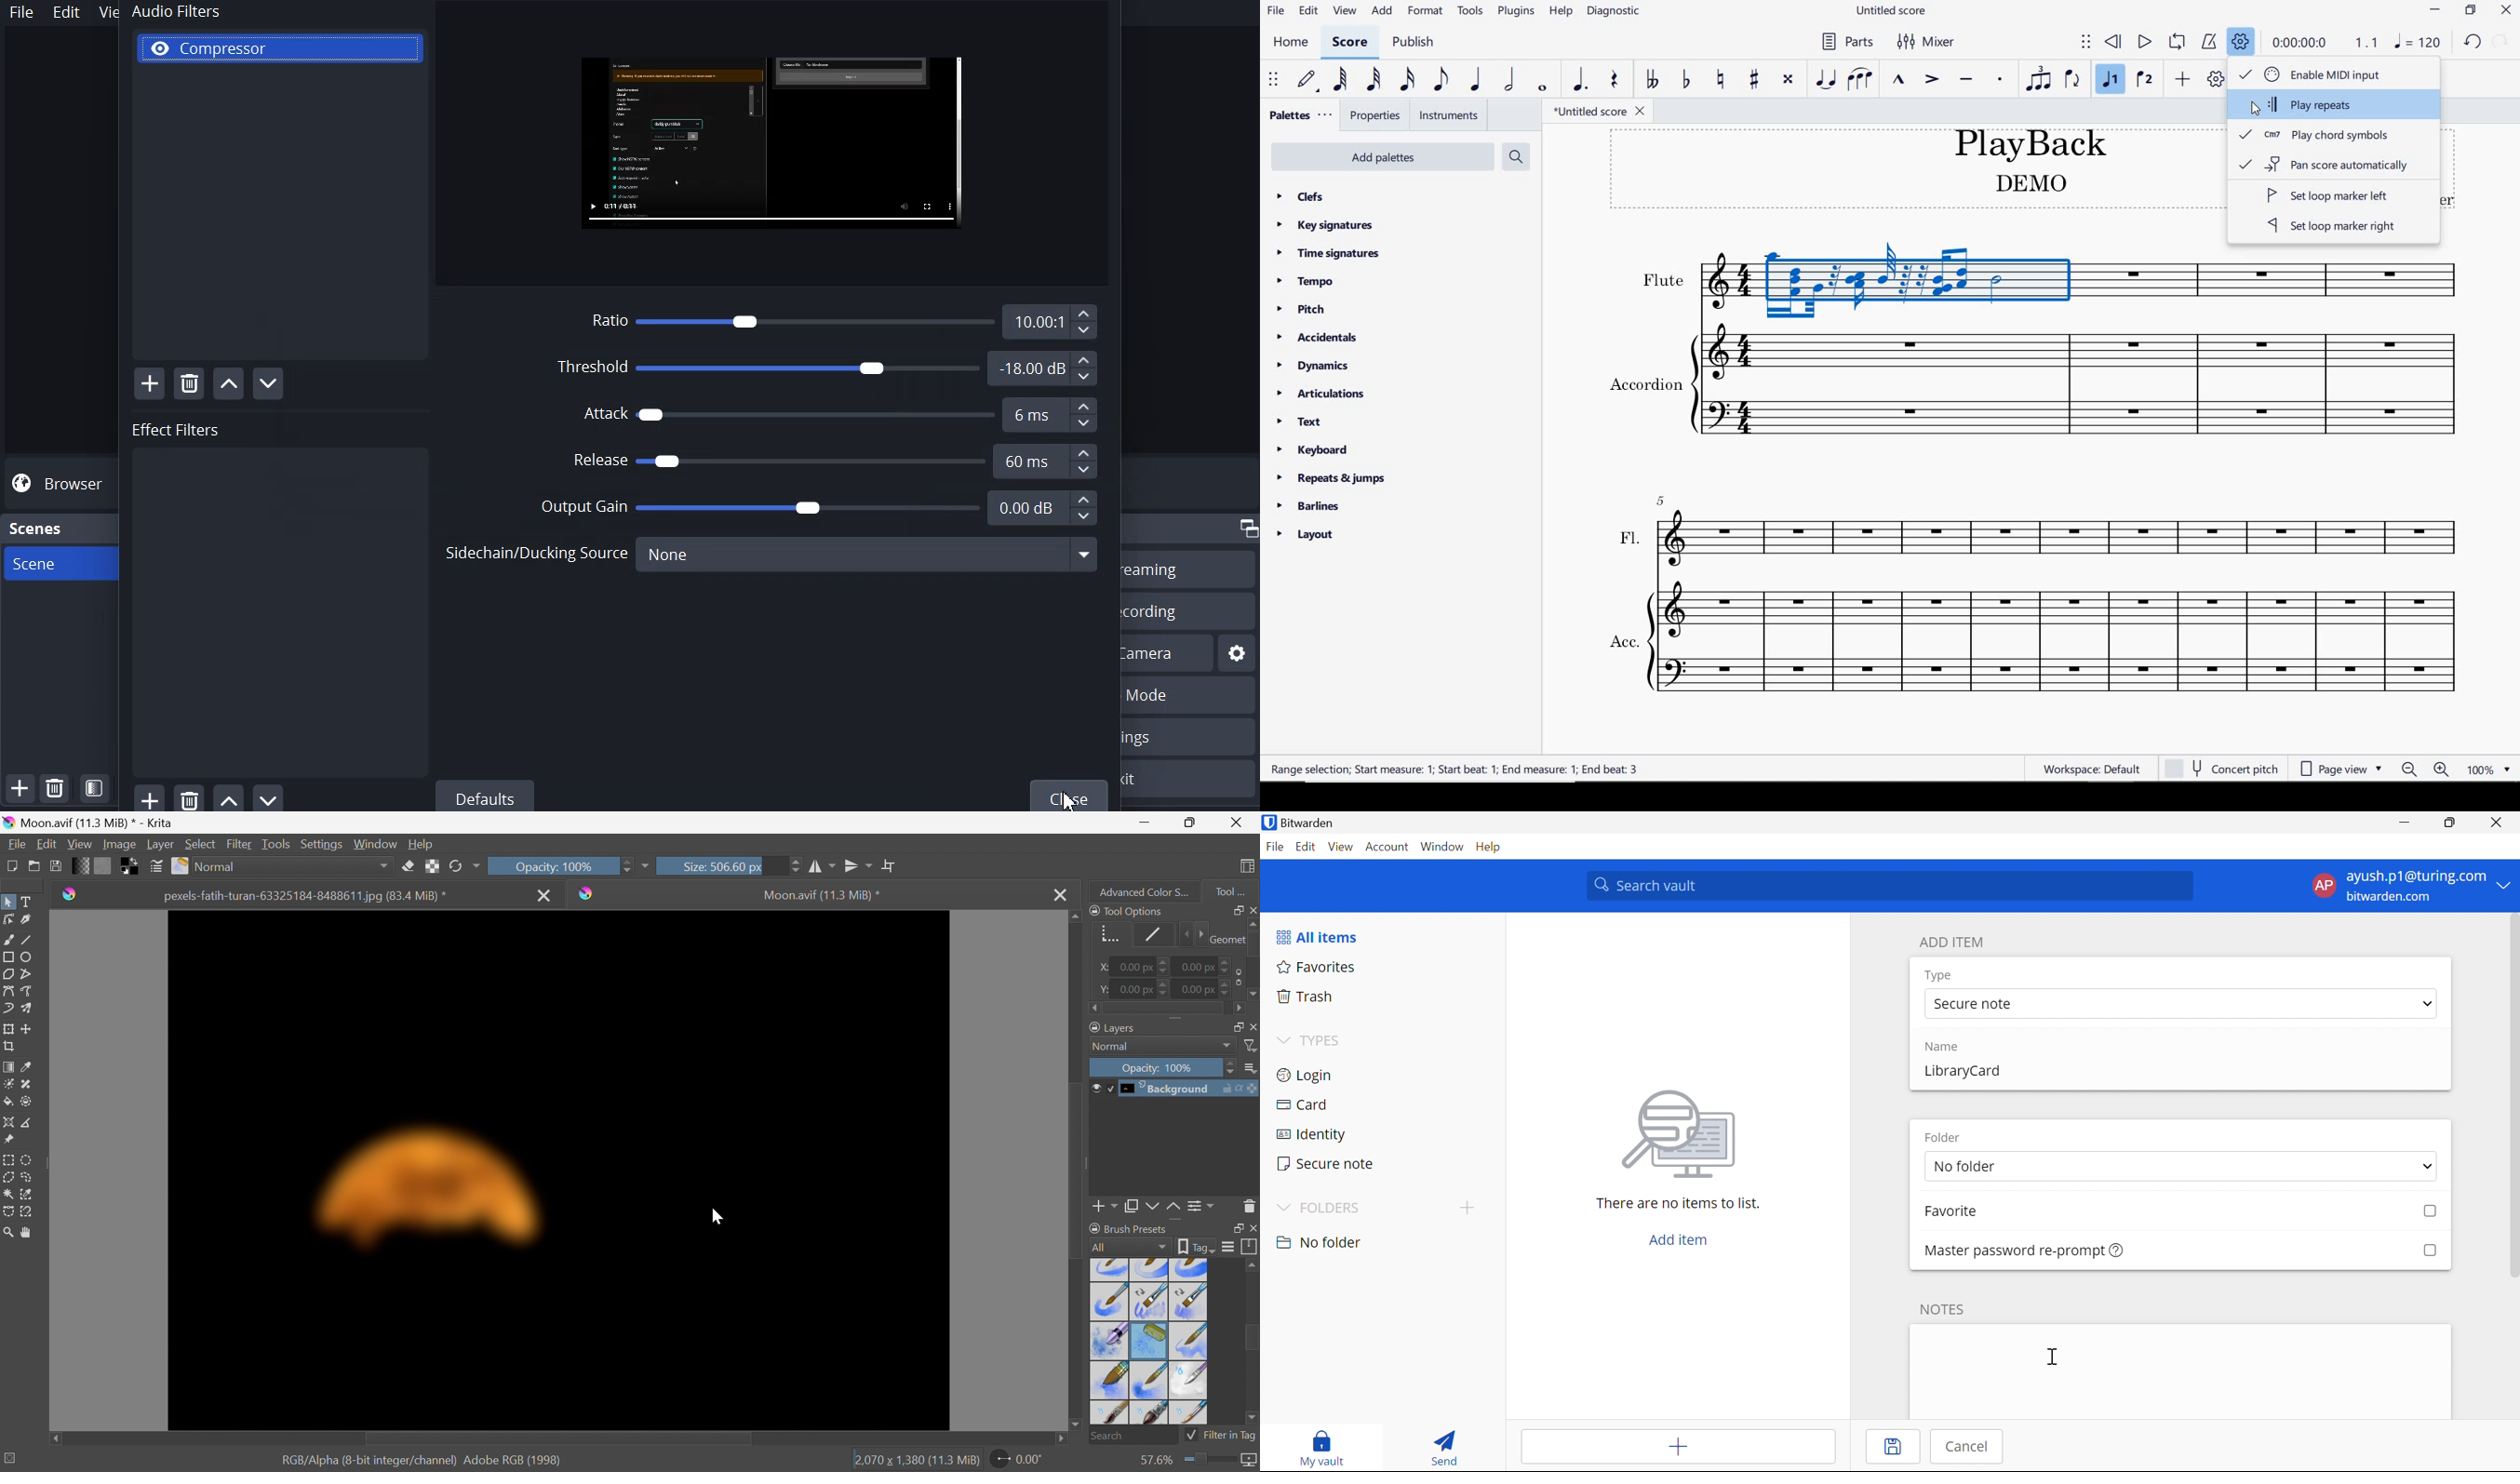  Describe the element at coordinates (2000, 79) in the screenshot. I see `staccato` at that location.